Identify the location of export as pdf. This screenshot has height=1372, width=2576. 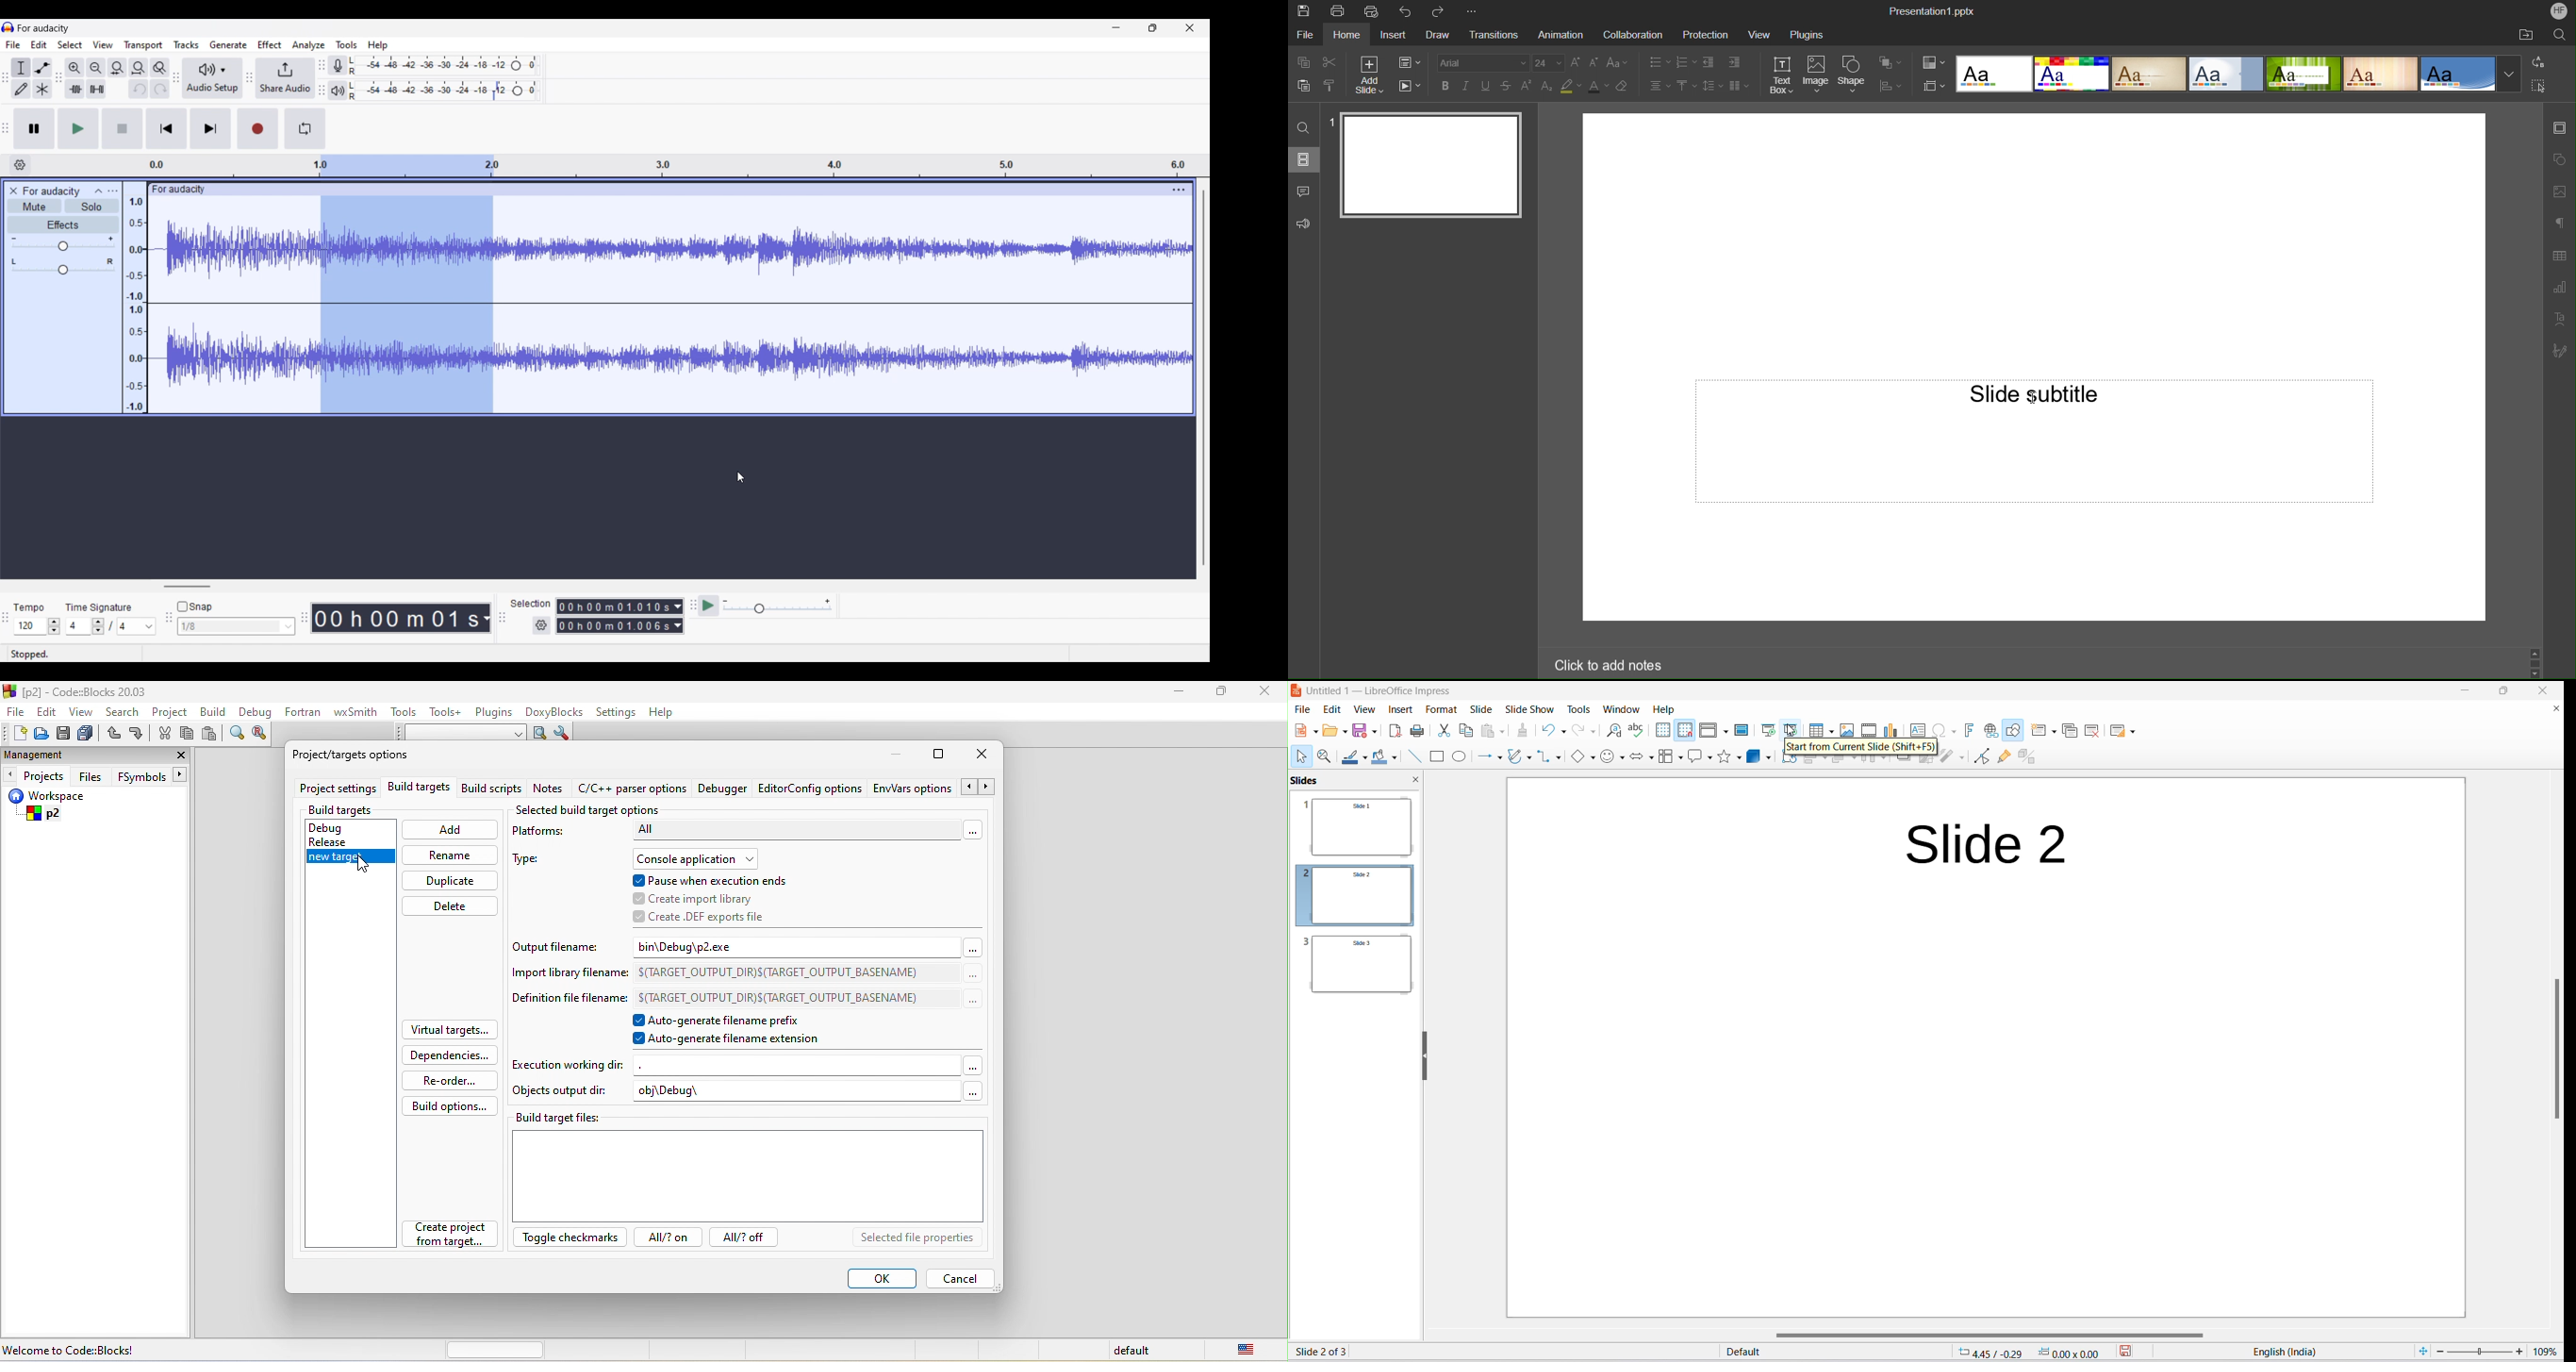
(1394, 732).